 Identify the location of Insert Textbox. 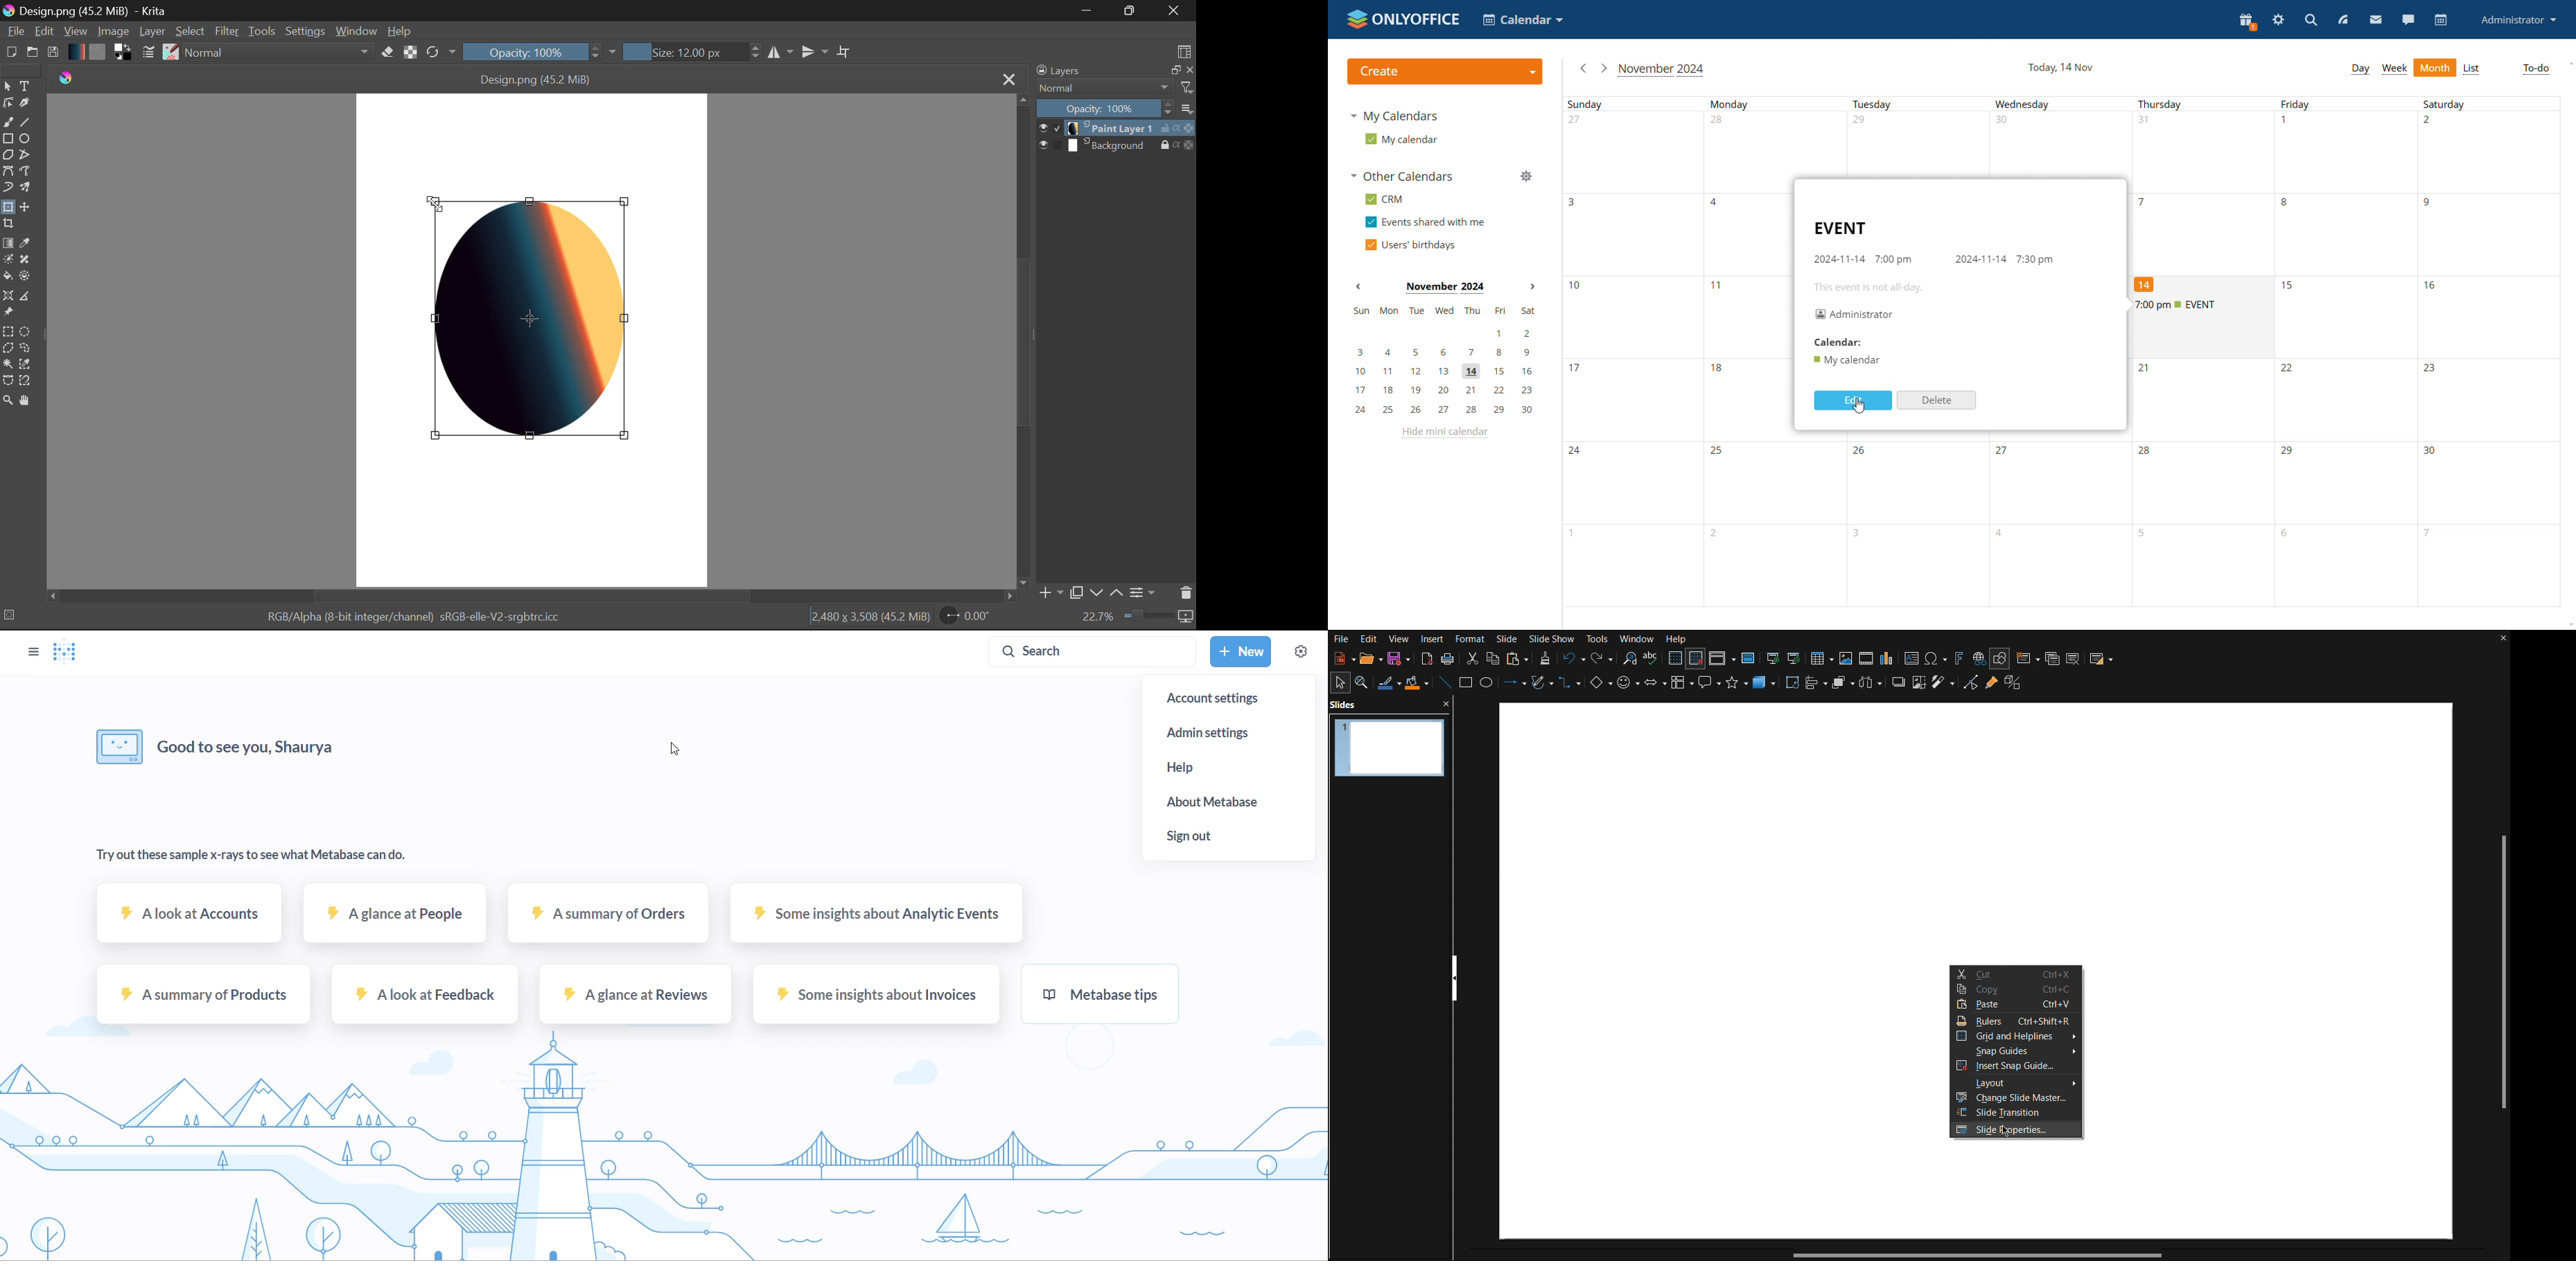
(1912, 658).